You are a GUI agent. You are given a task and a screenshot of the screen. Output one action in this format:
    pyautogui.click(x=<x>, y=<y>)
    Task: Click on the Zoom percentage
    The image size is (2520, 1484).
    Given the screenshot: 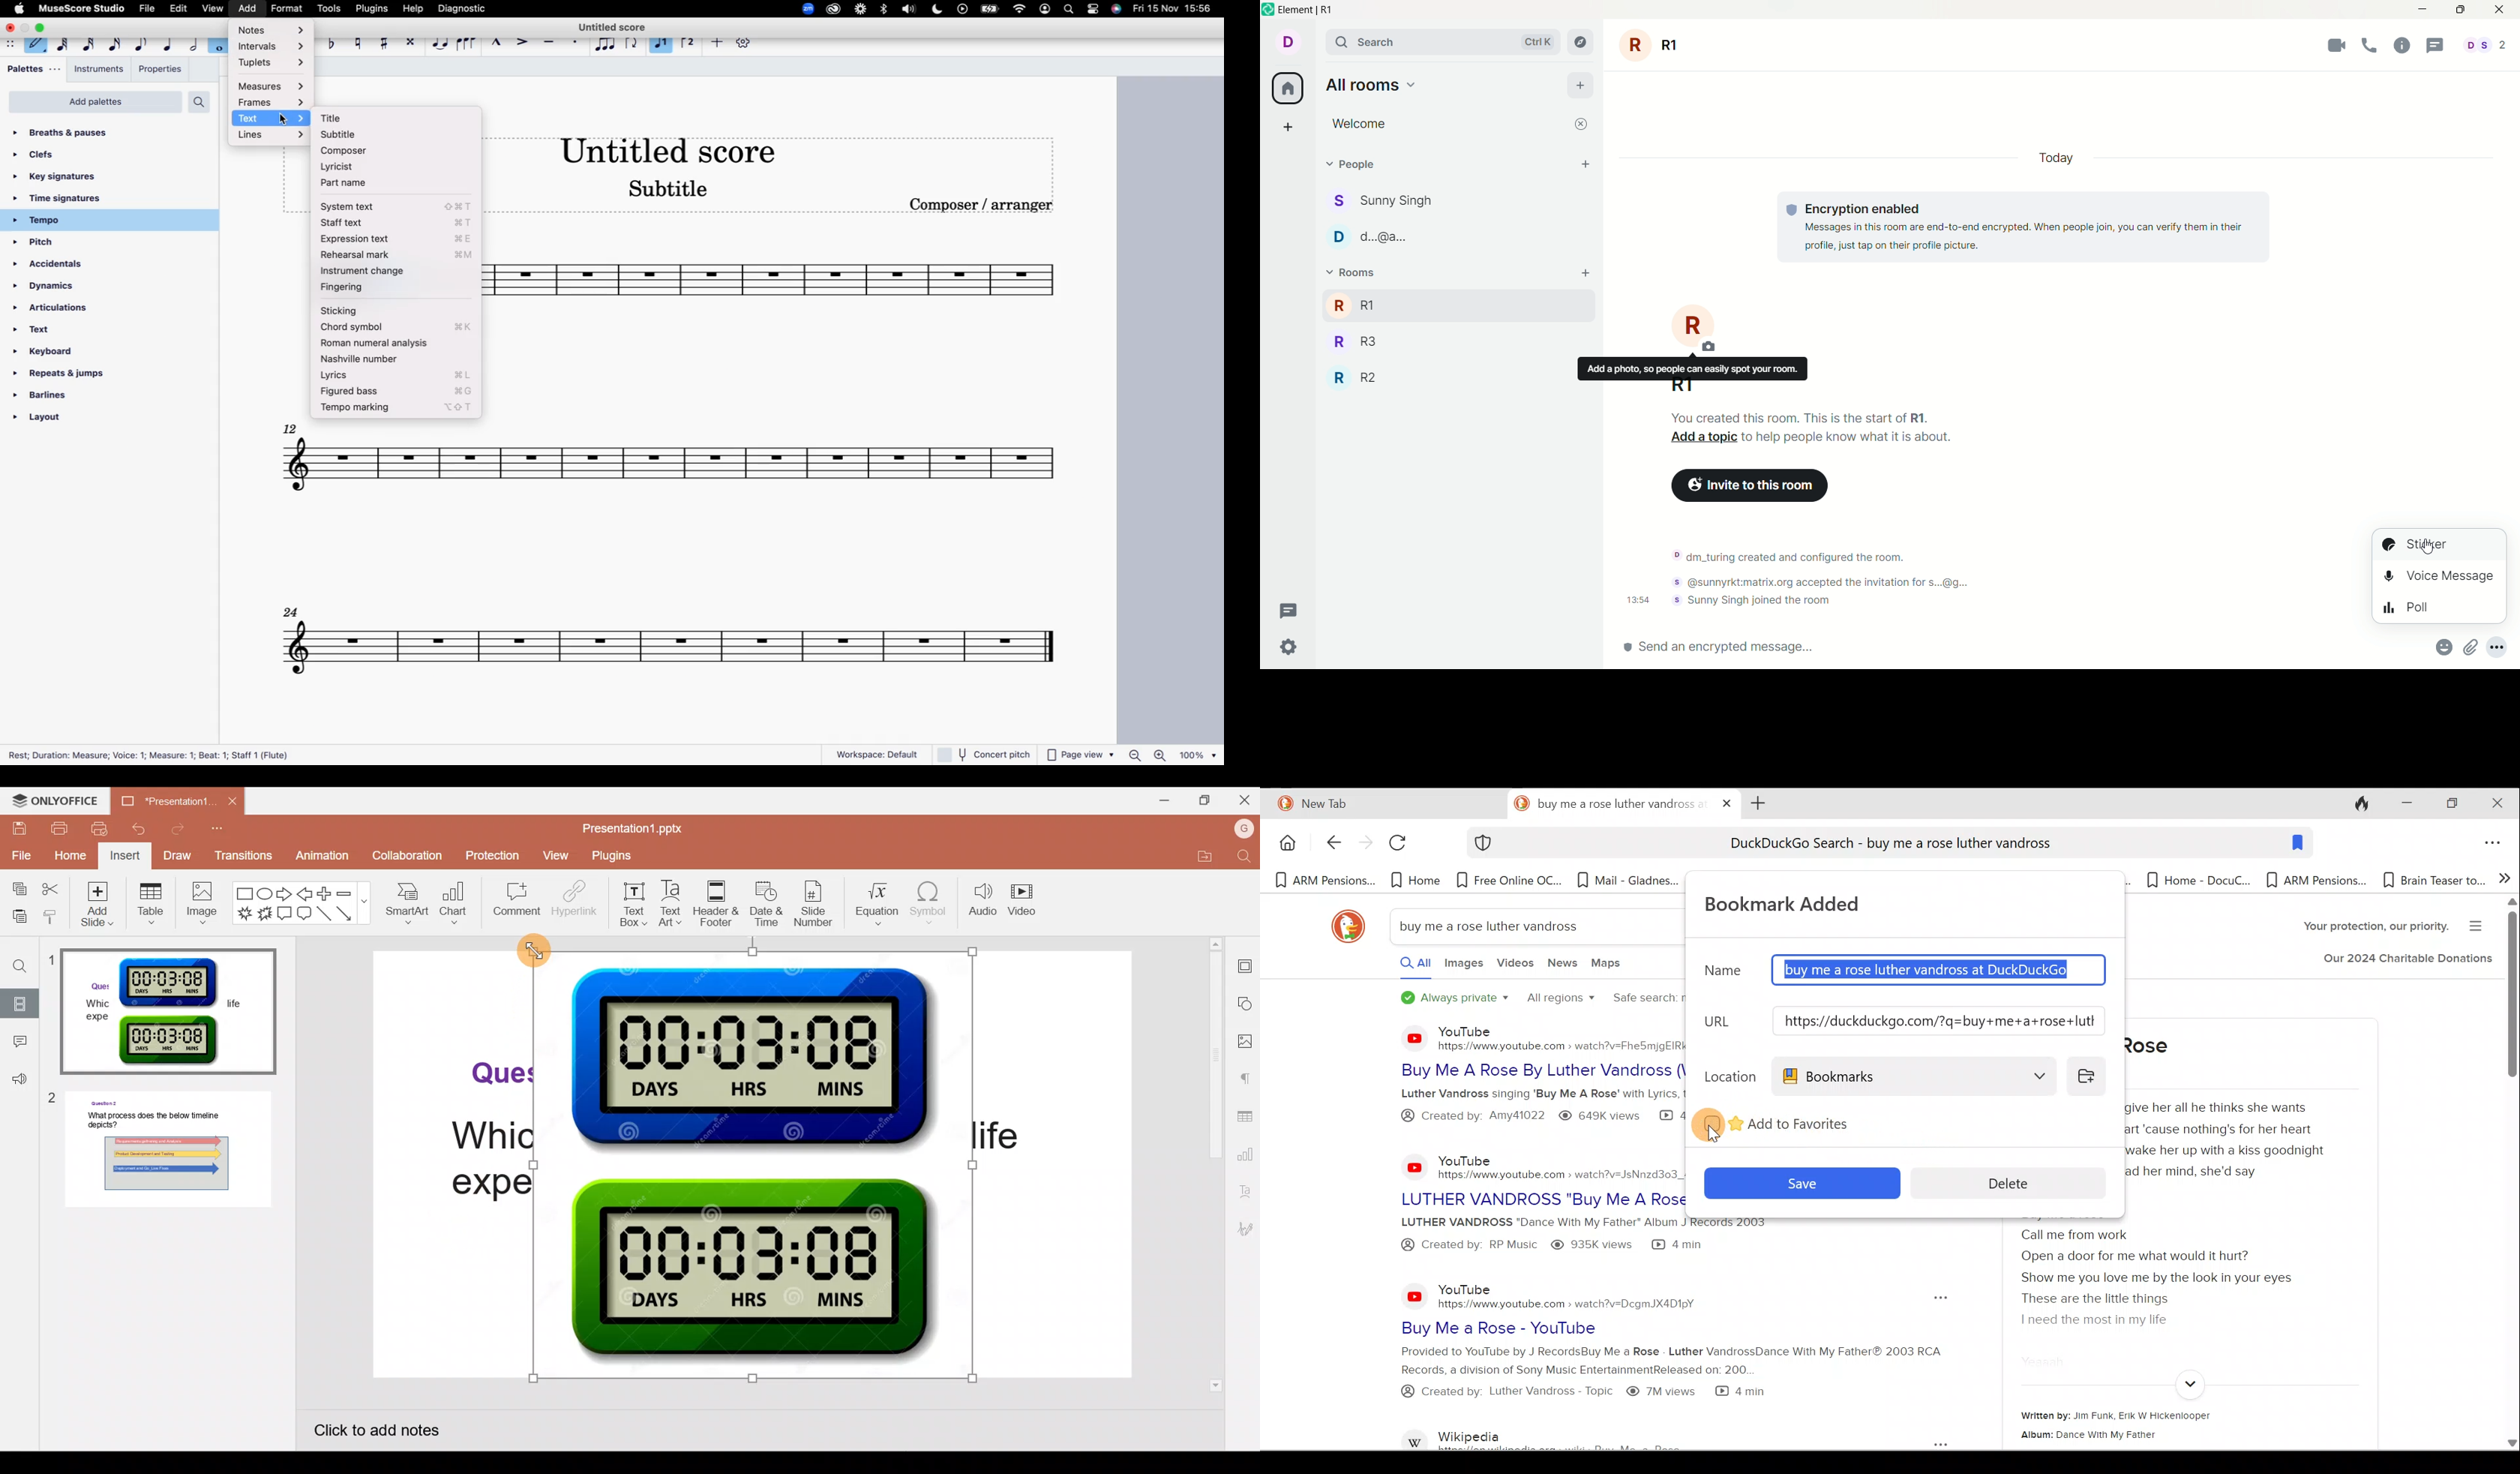 What is the action you would take?
    pyautogui.click(x=1171, y=754)
    